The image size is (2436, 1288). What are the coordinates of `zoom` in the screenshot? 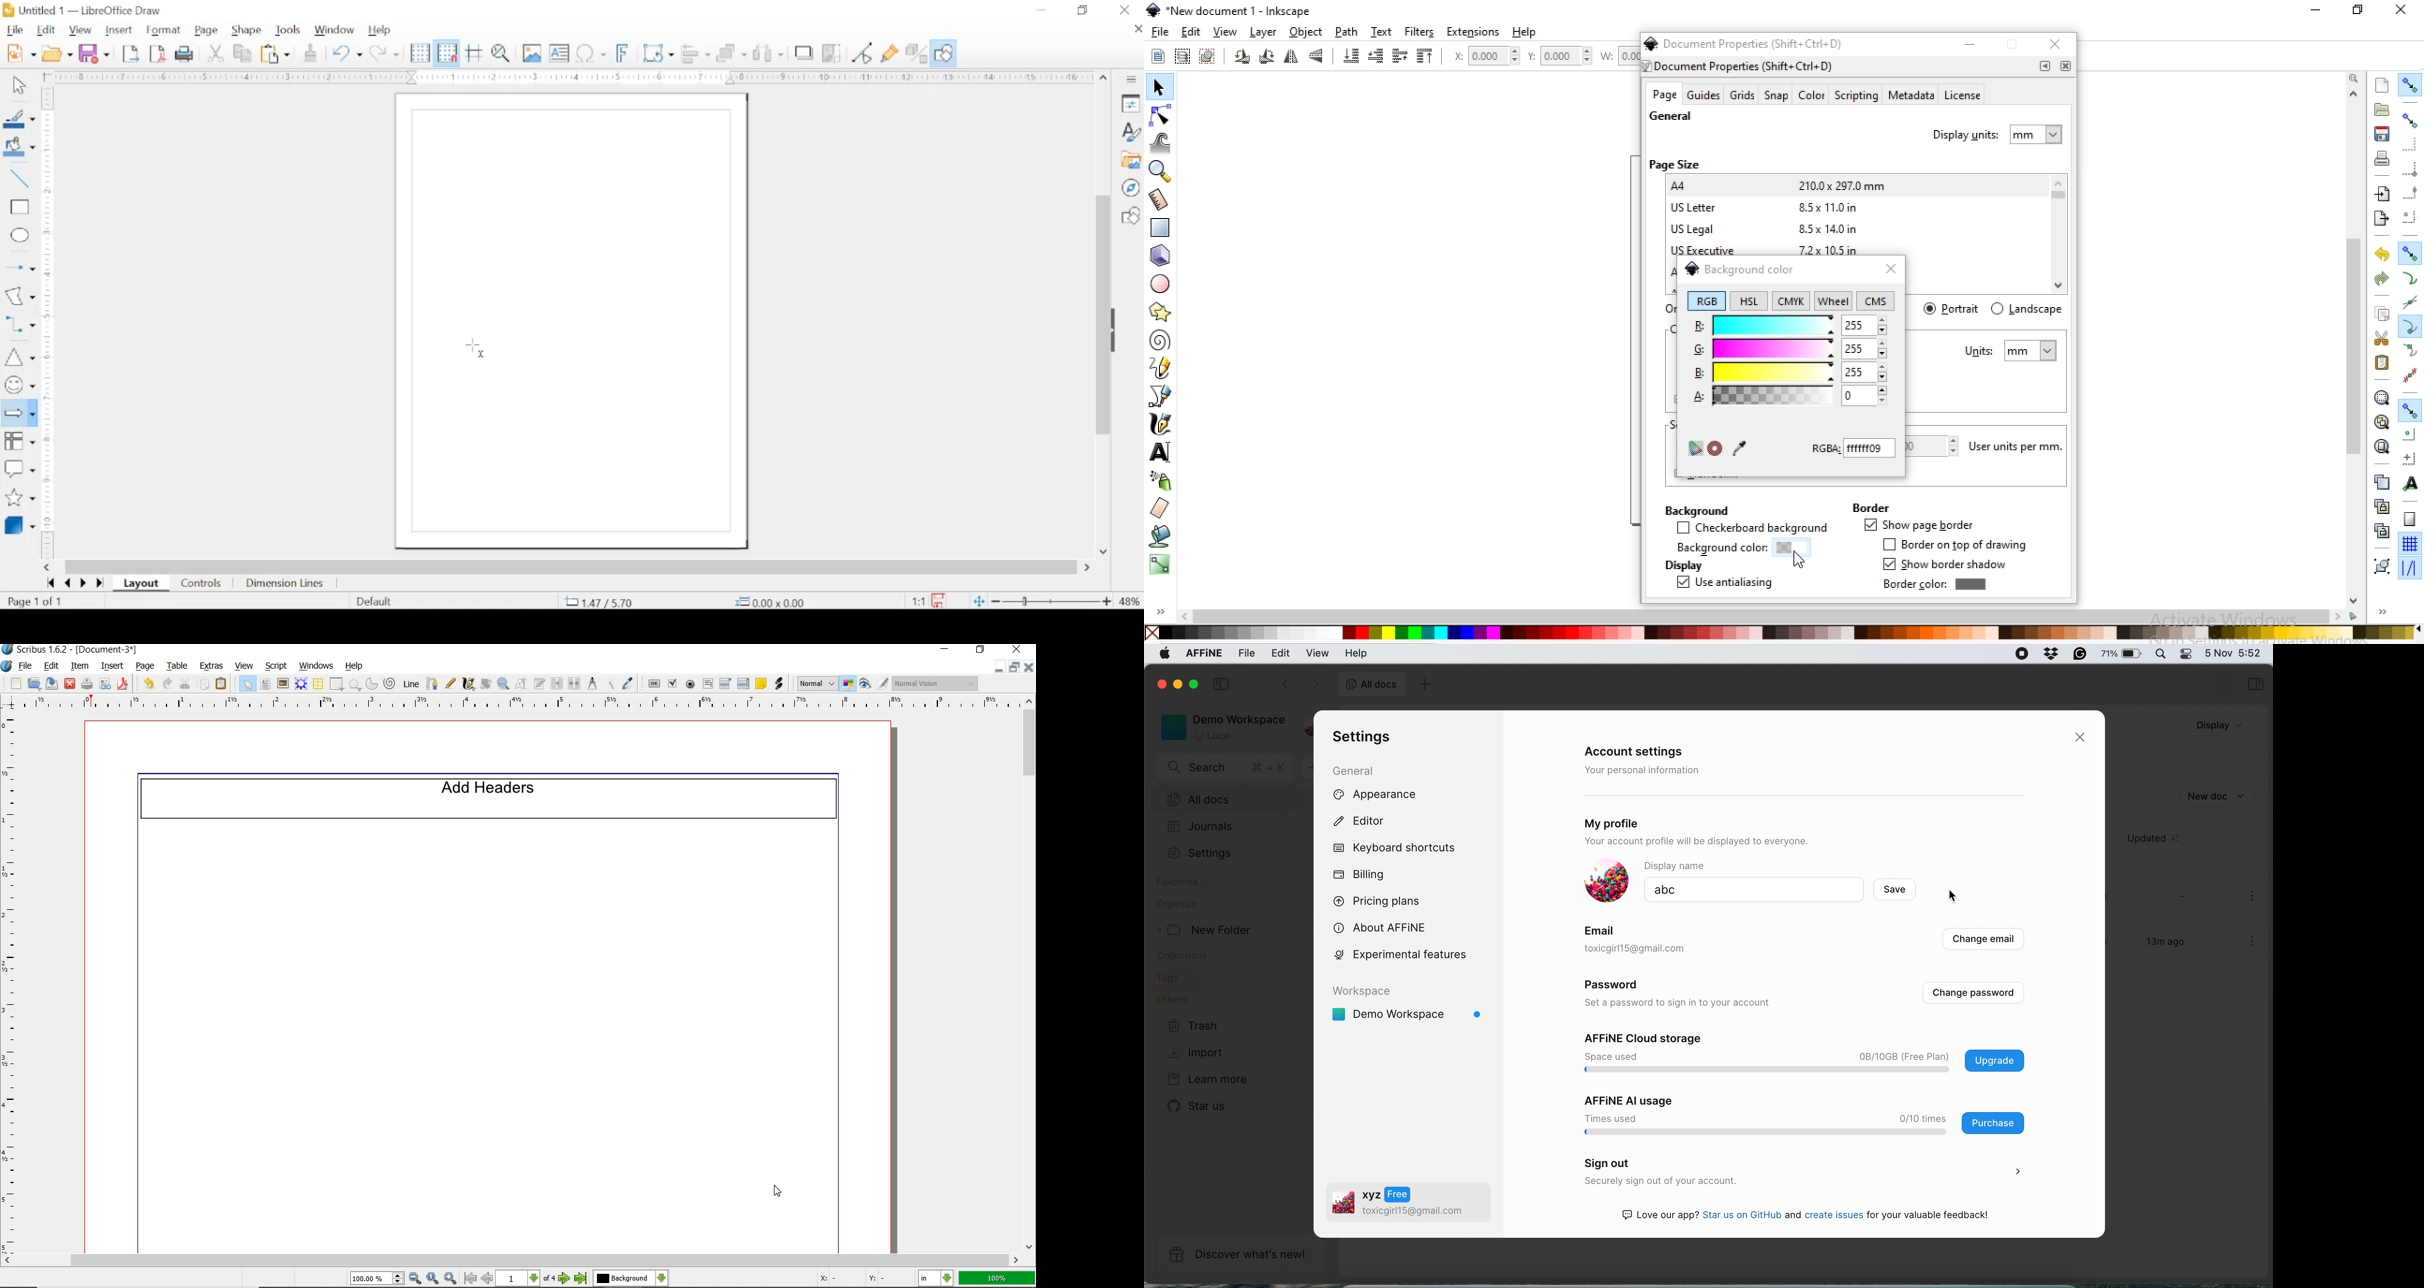 It's located at (2356, 77).